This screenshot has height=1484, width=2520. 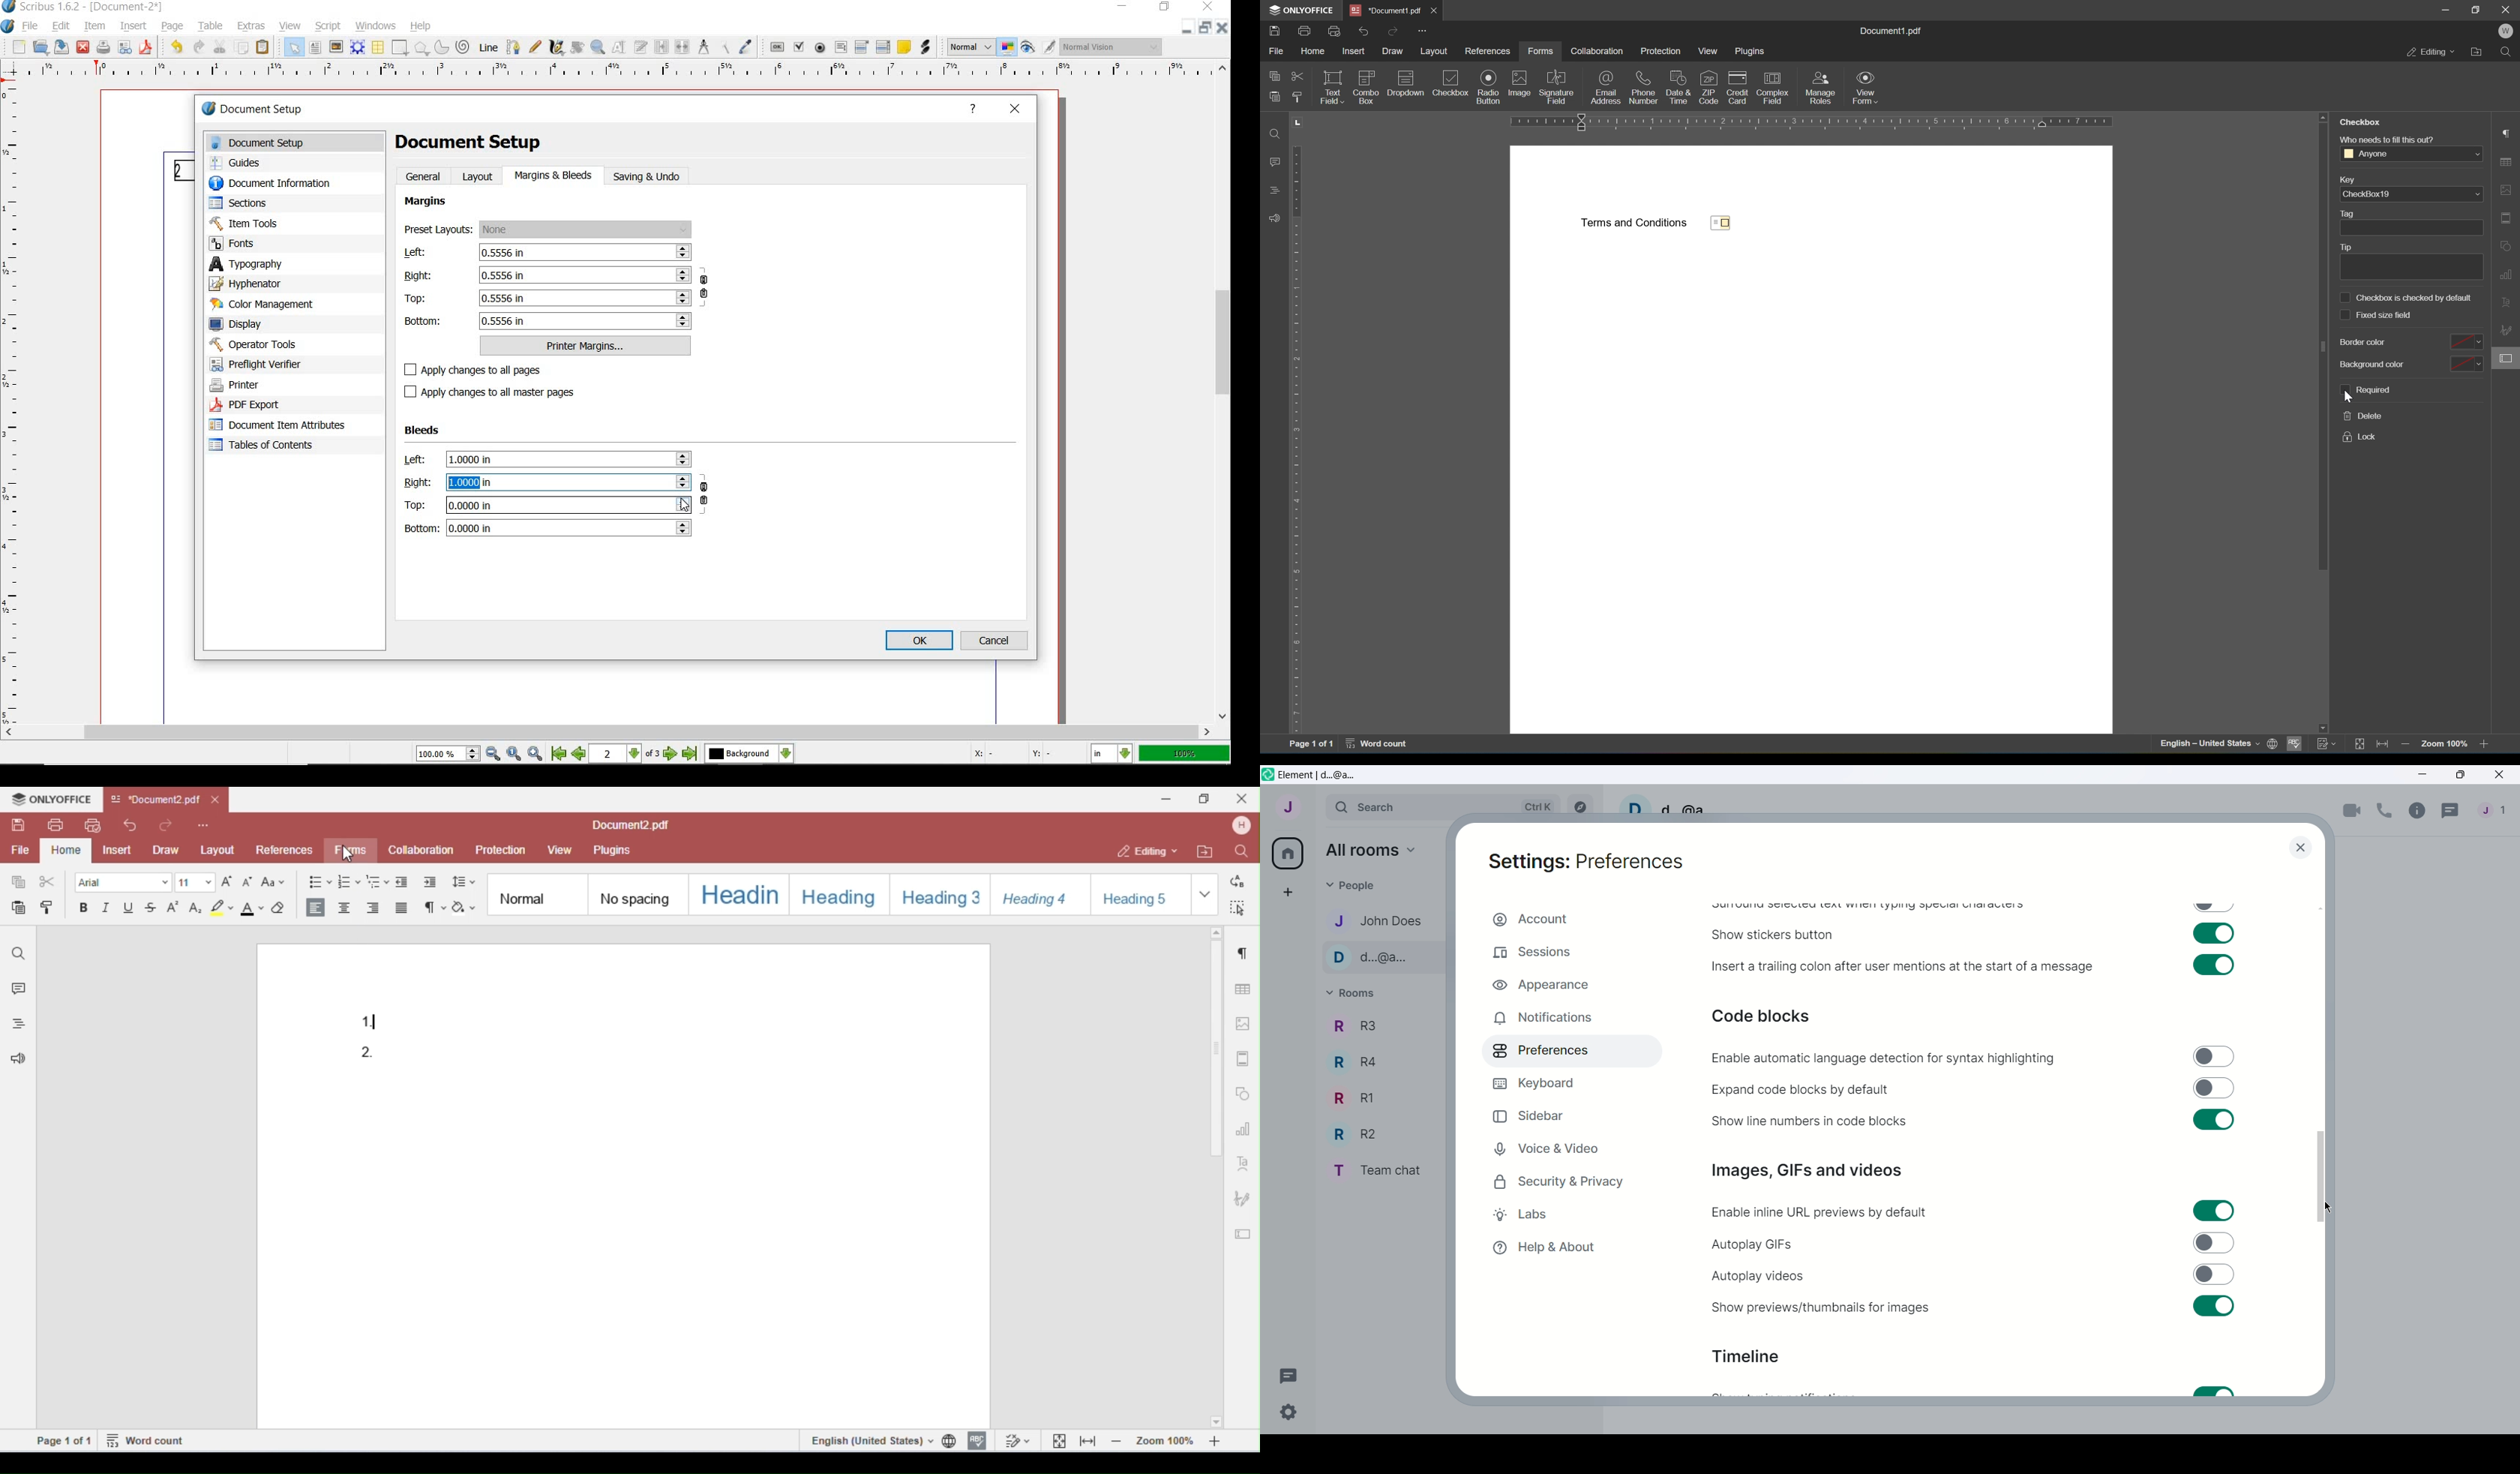 What do you see at coordinates (1565, 1052) in the screenshot?
I see `Preferences` at bounding box center [1565, 1052].